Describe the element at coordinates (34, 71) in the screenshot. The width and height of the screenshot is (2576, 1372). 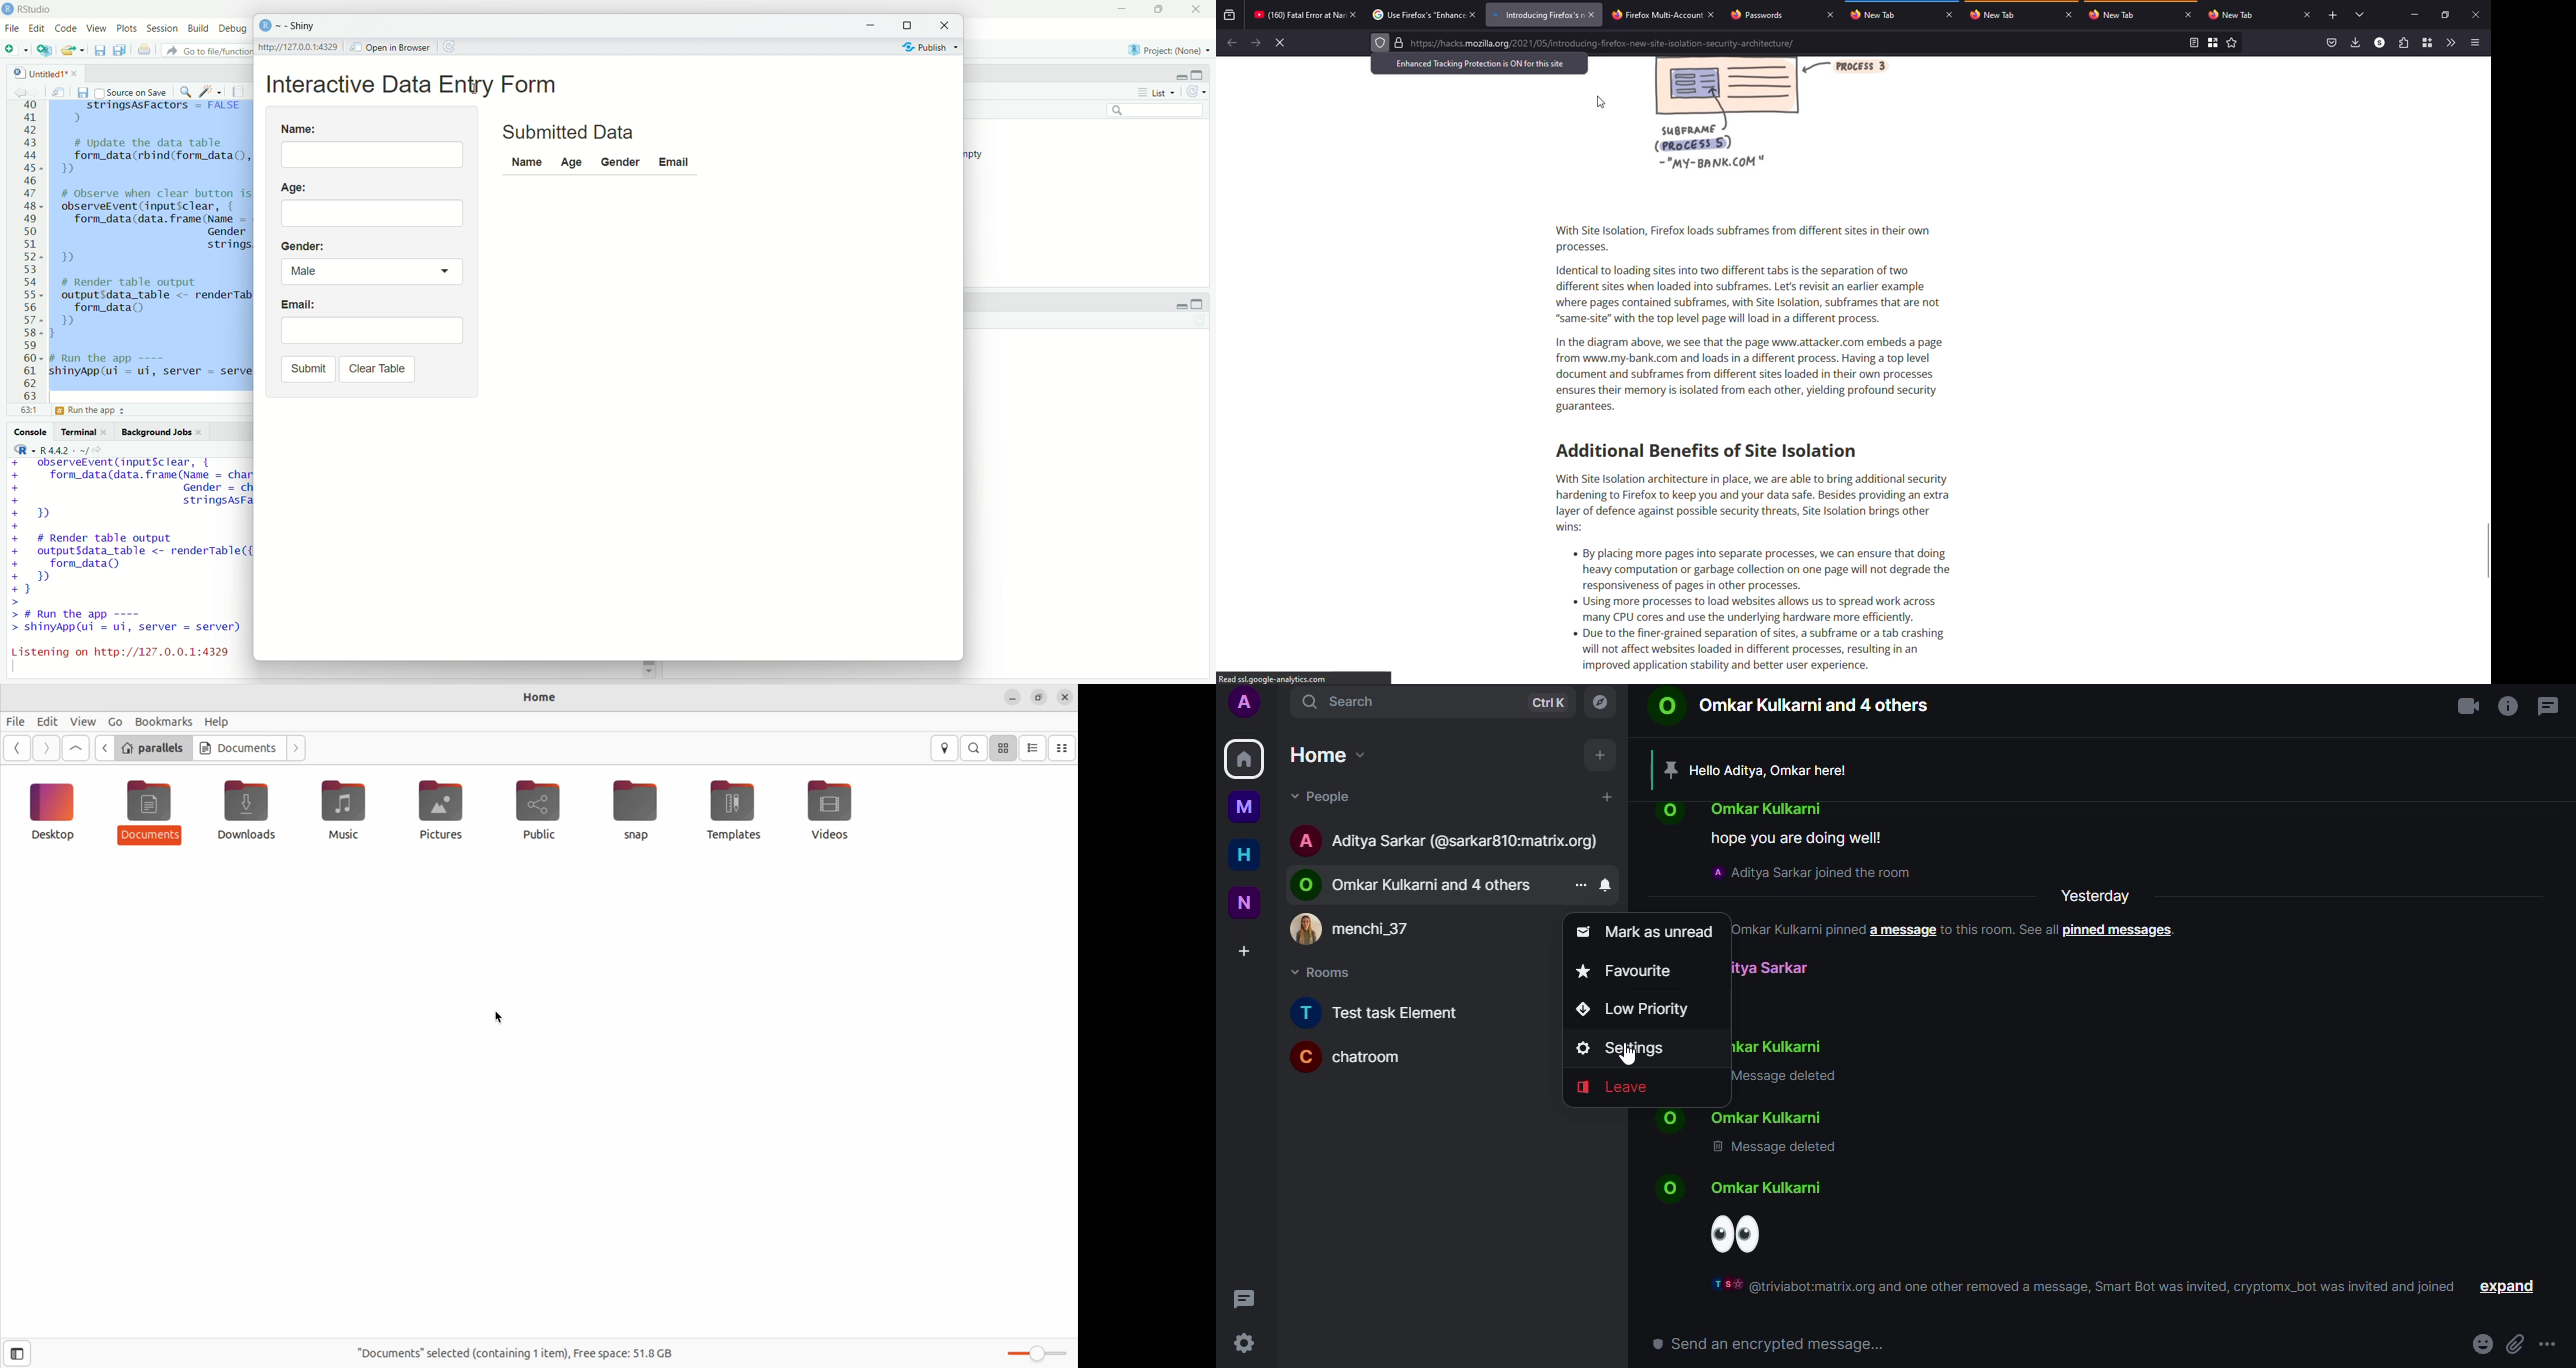
I see `Untitled` at that location.